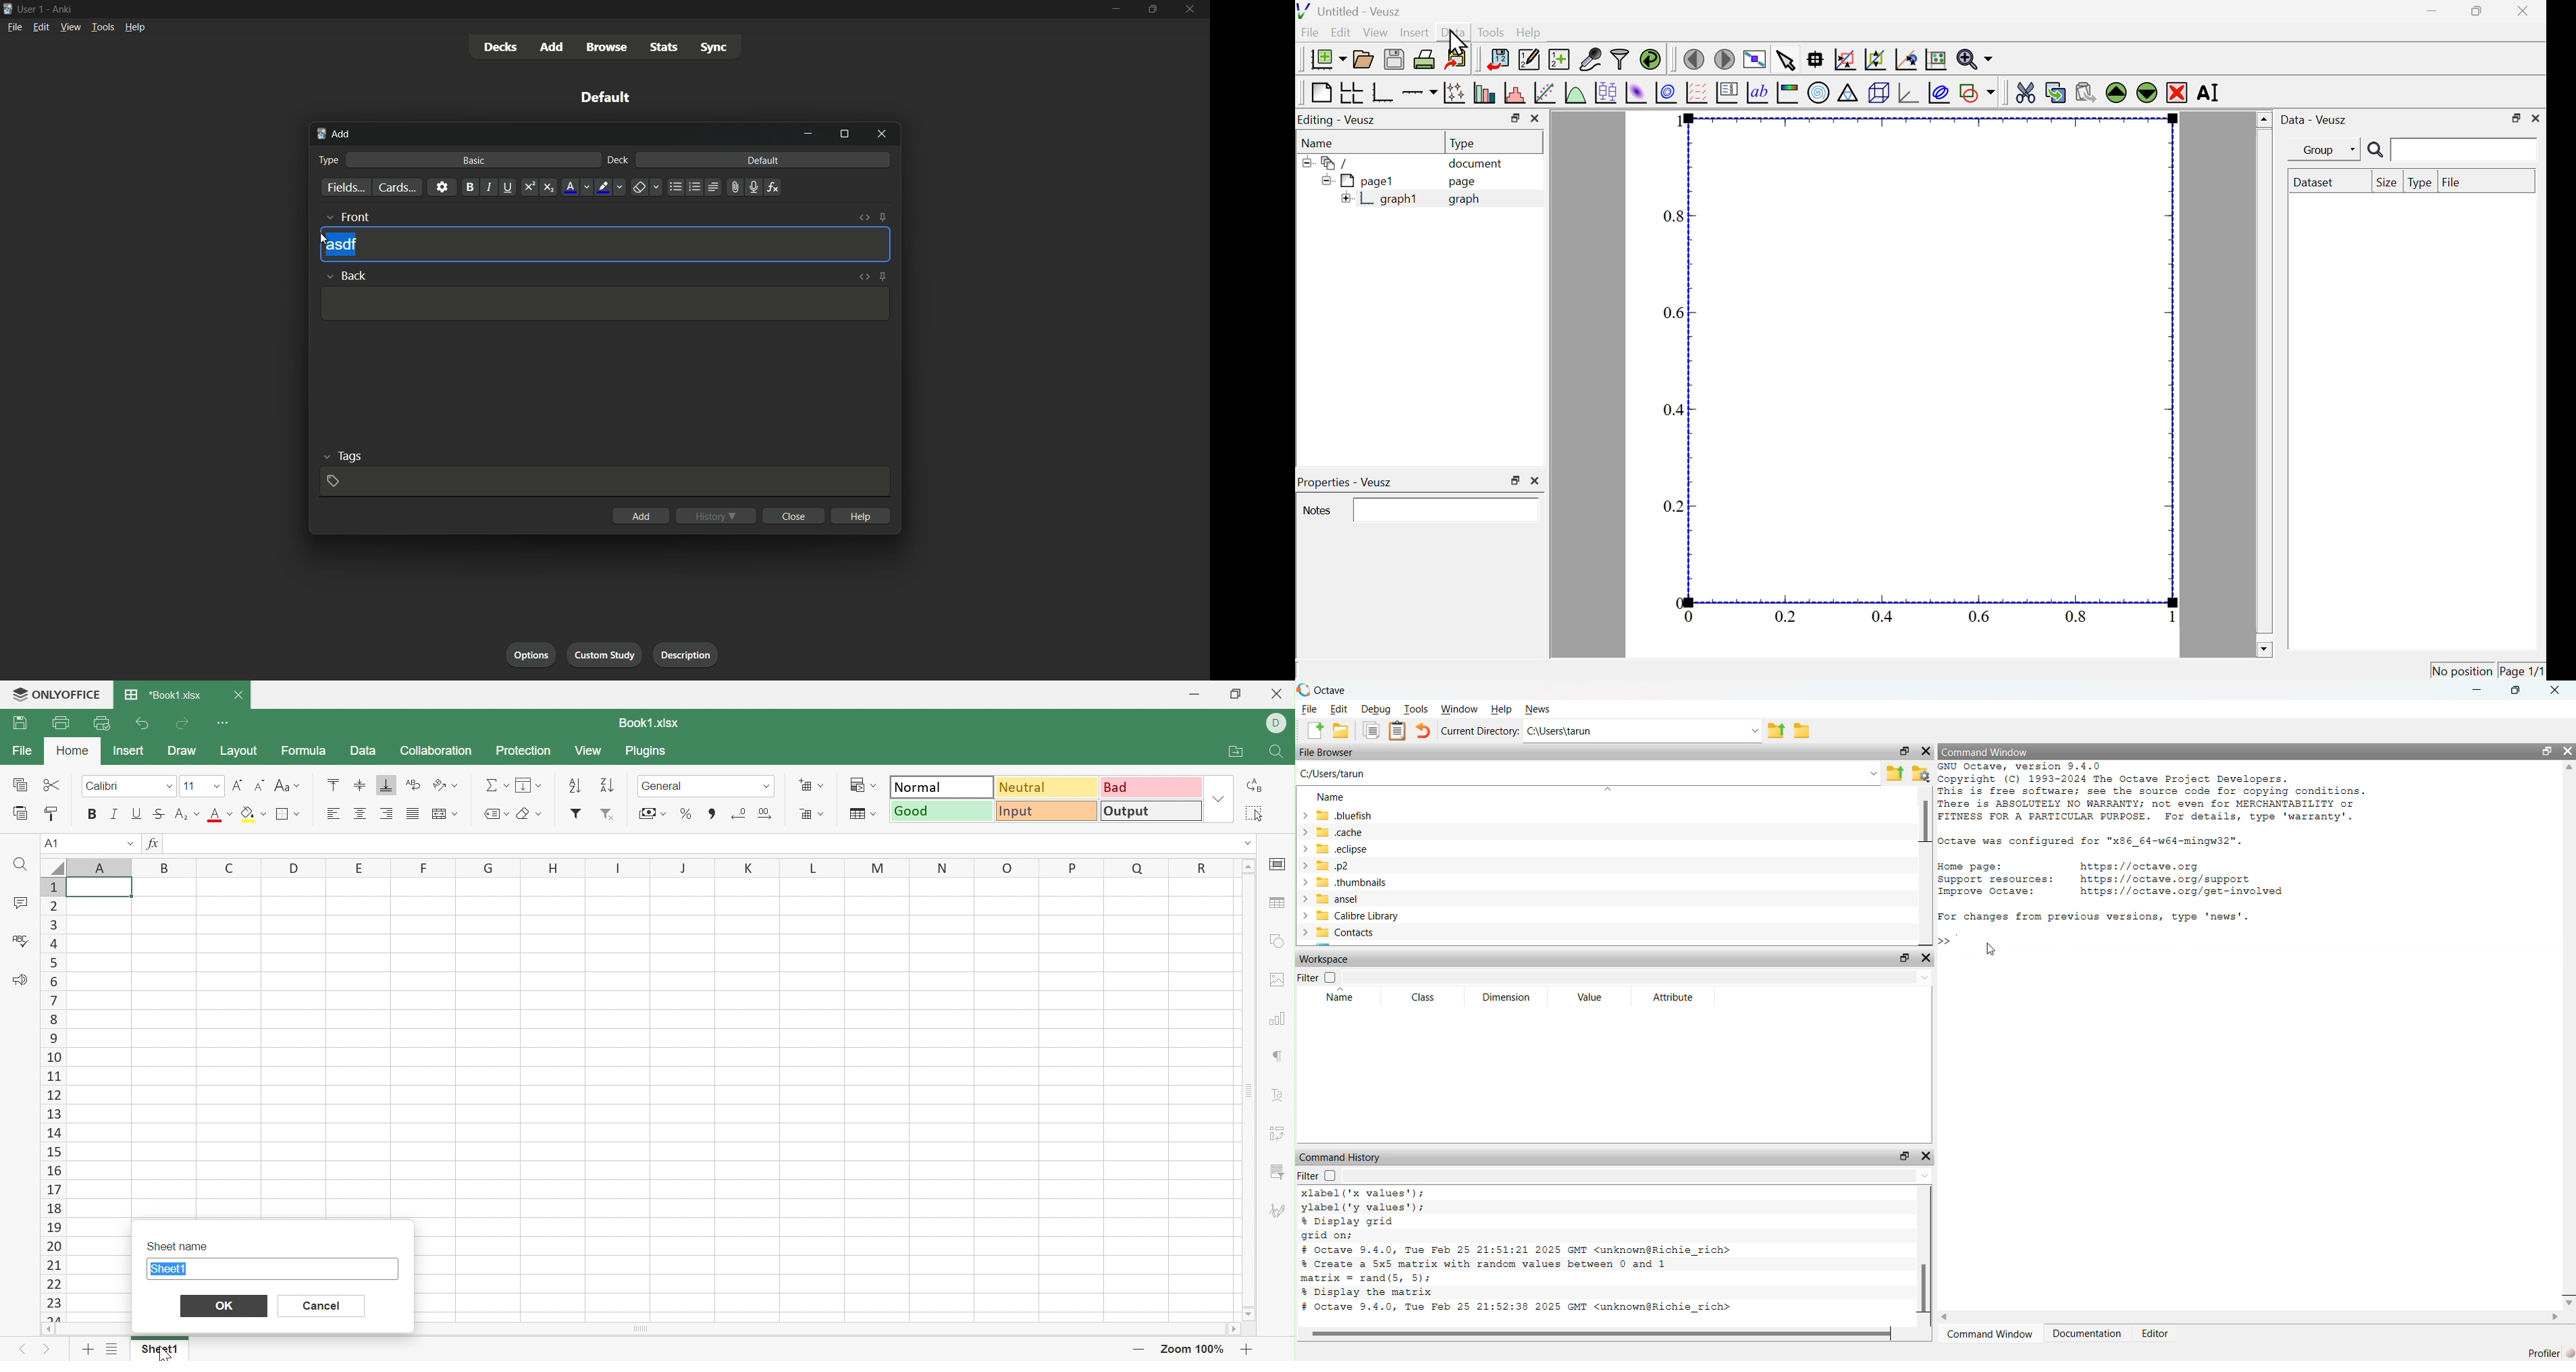  What do you see at coordinates (2264, 384) in the screenshot?
I see `scrollbar` at bounding box center [2264, 384].